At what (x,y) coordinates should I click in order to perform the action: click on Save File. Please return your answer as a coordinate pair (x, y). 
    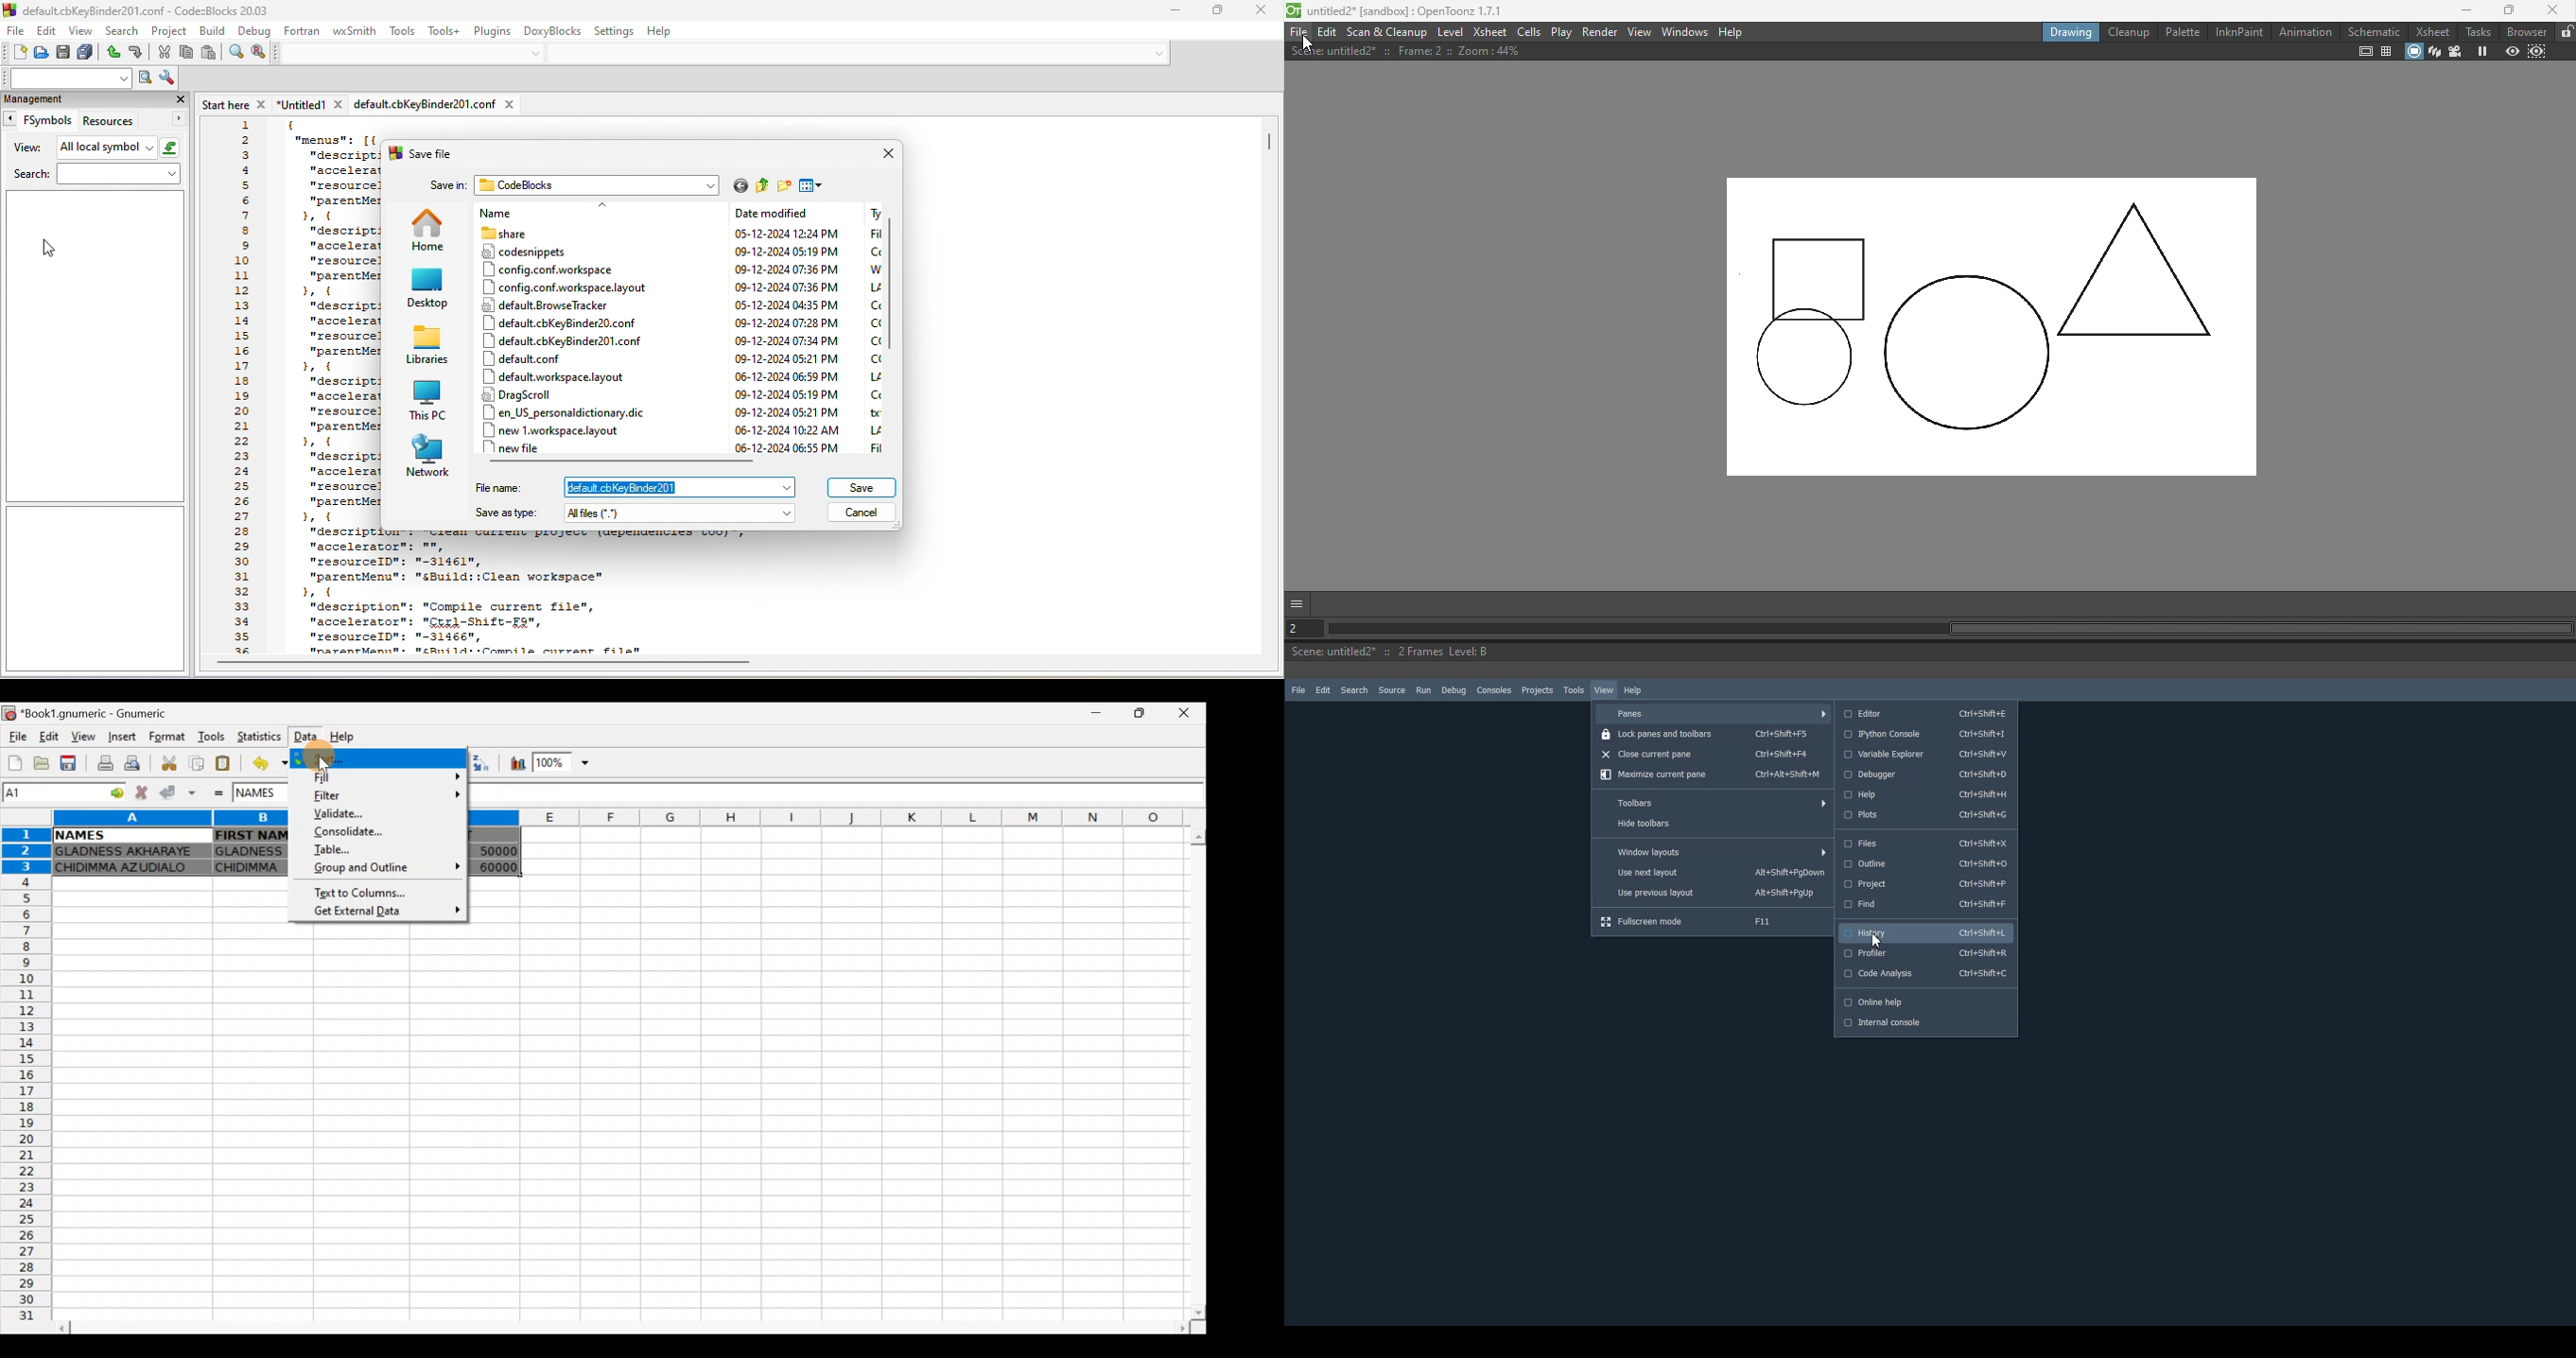
    Looking at the image, I should click on (433, 153).